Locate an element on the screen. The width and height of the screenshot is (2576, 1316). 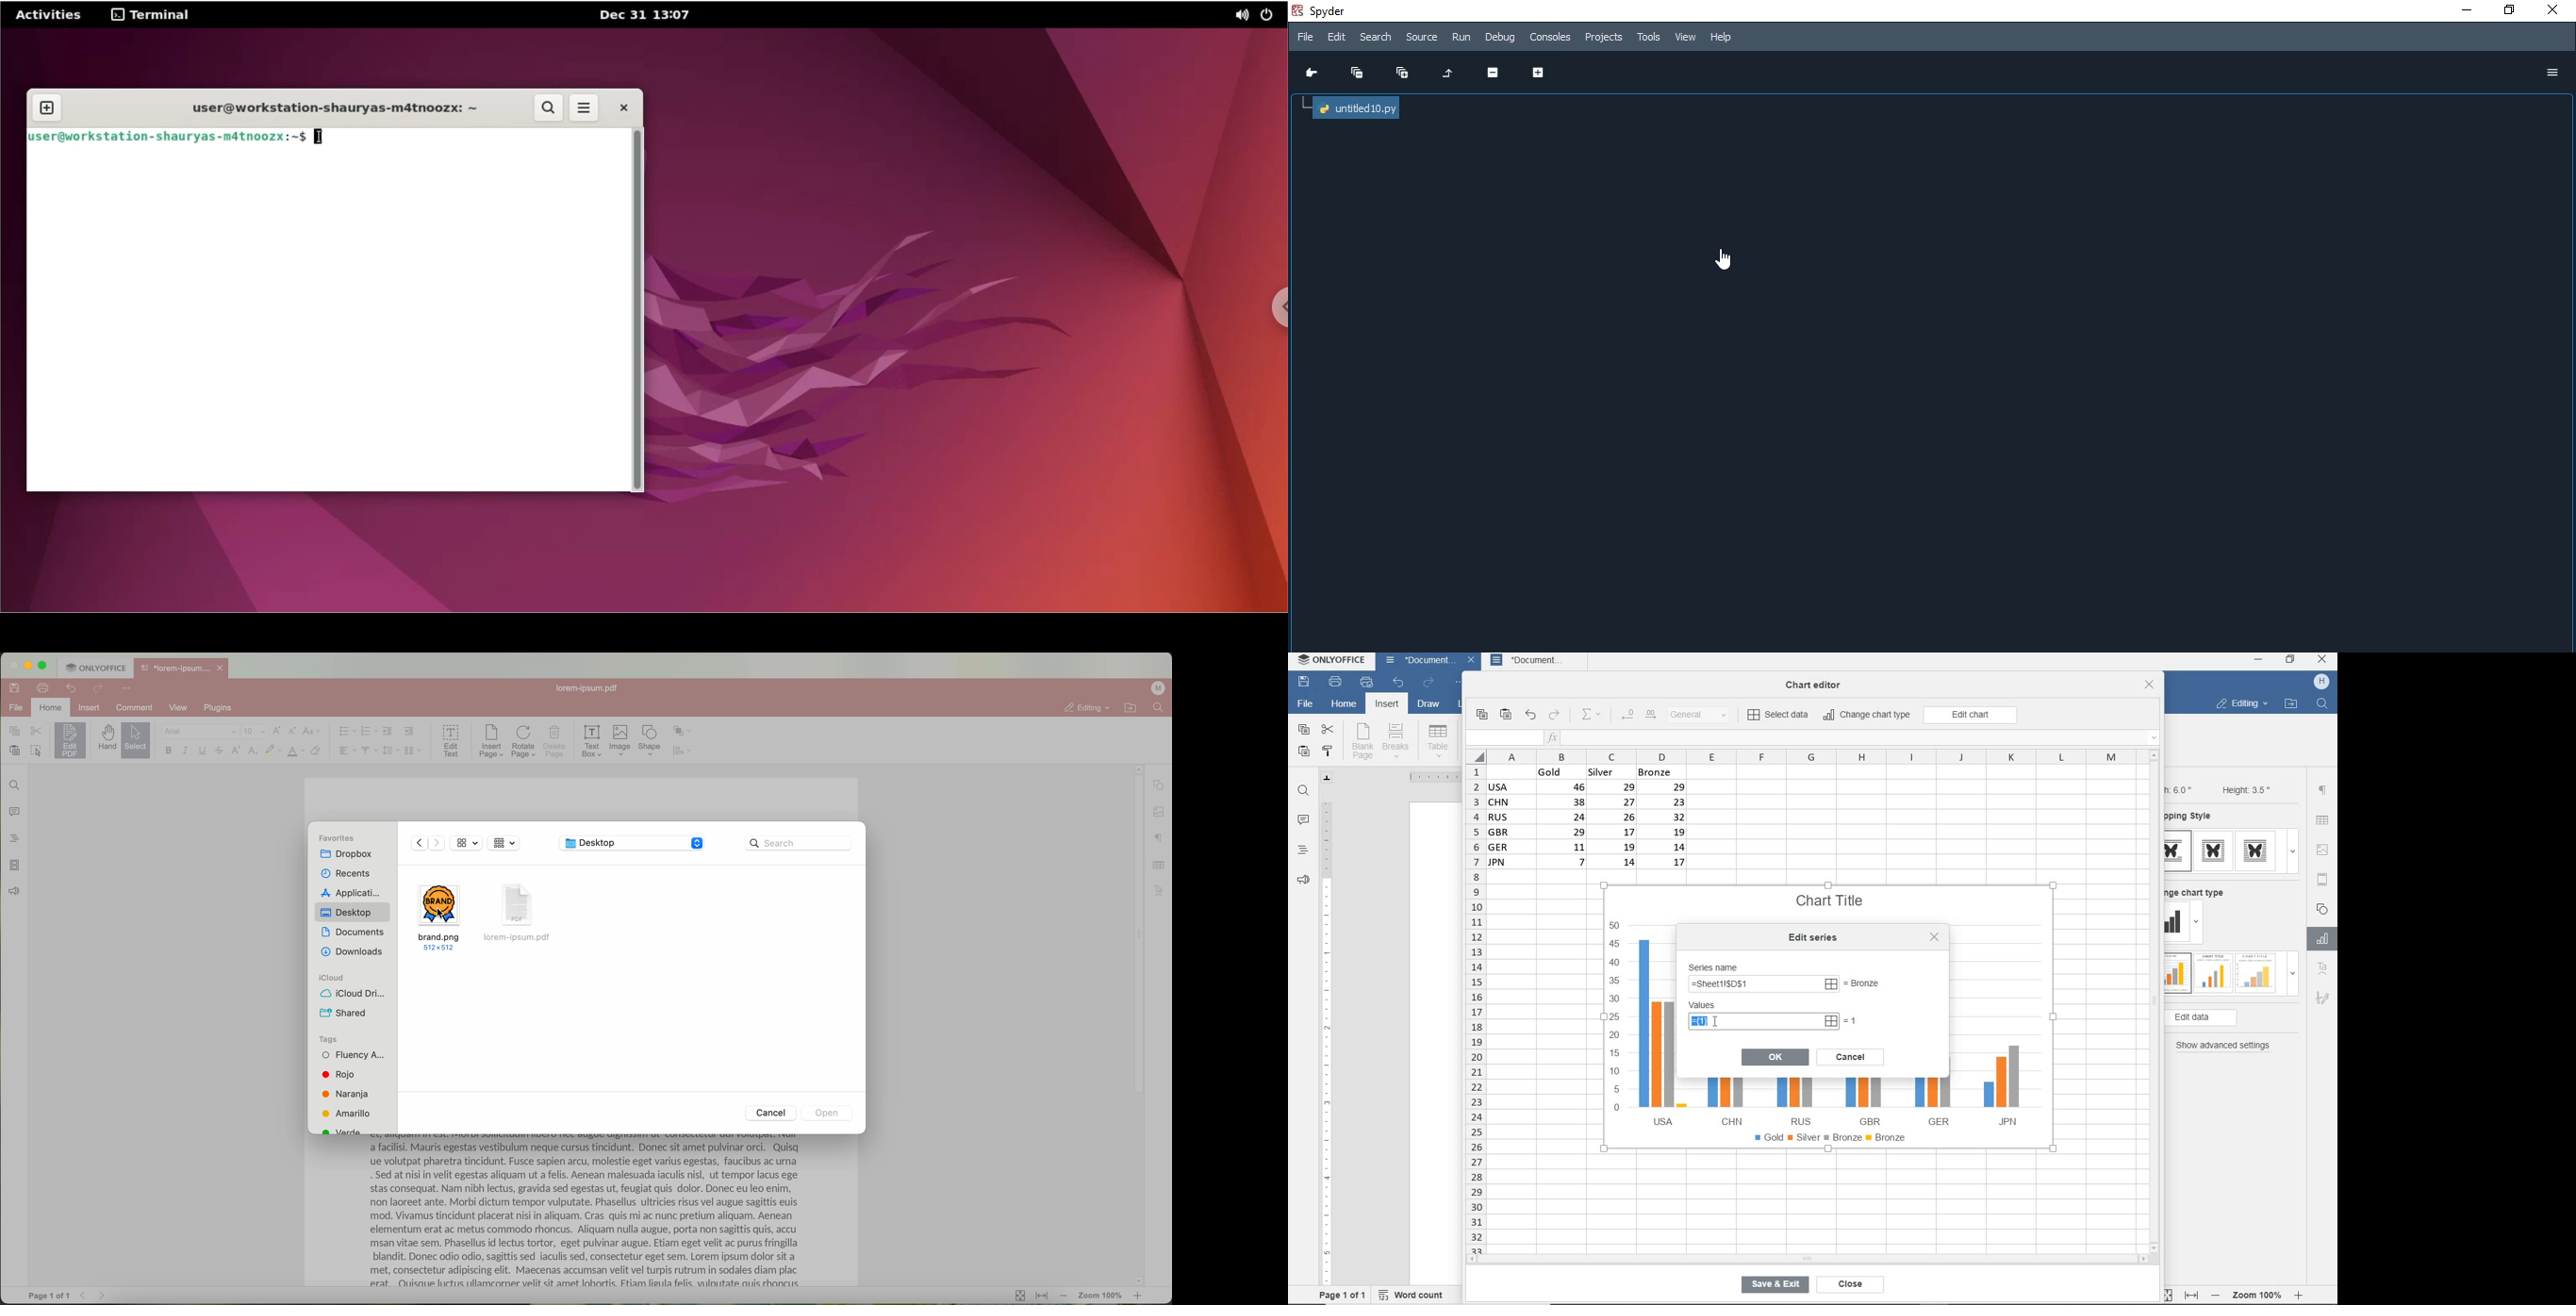
Arial is located at coordinates (199, 732).